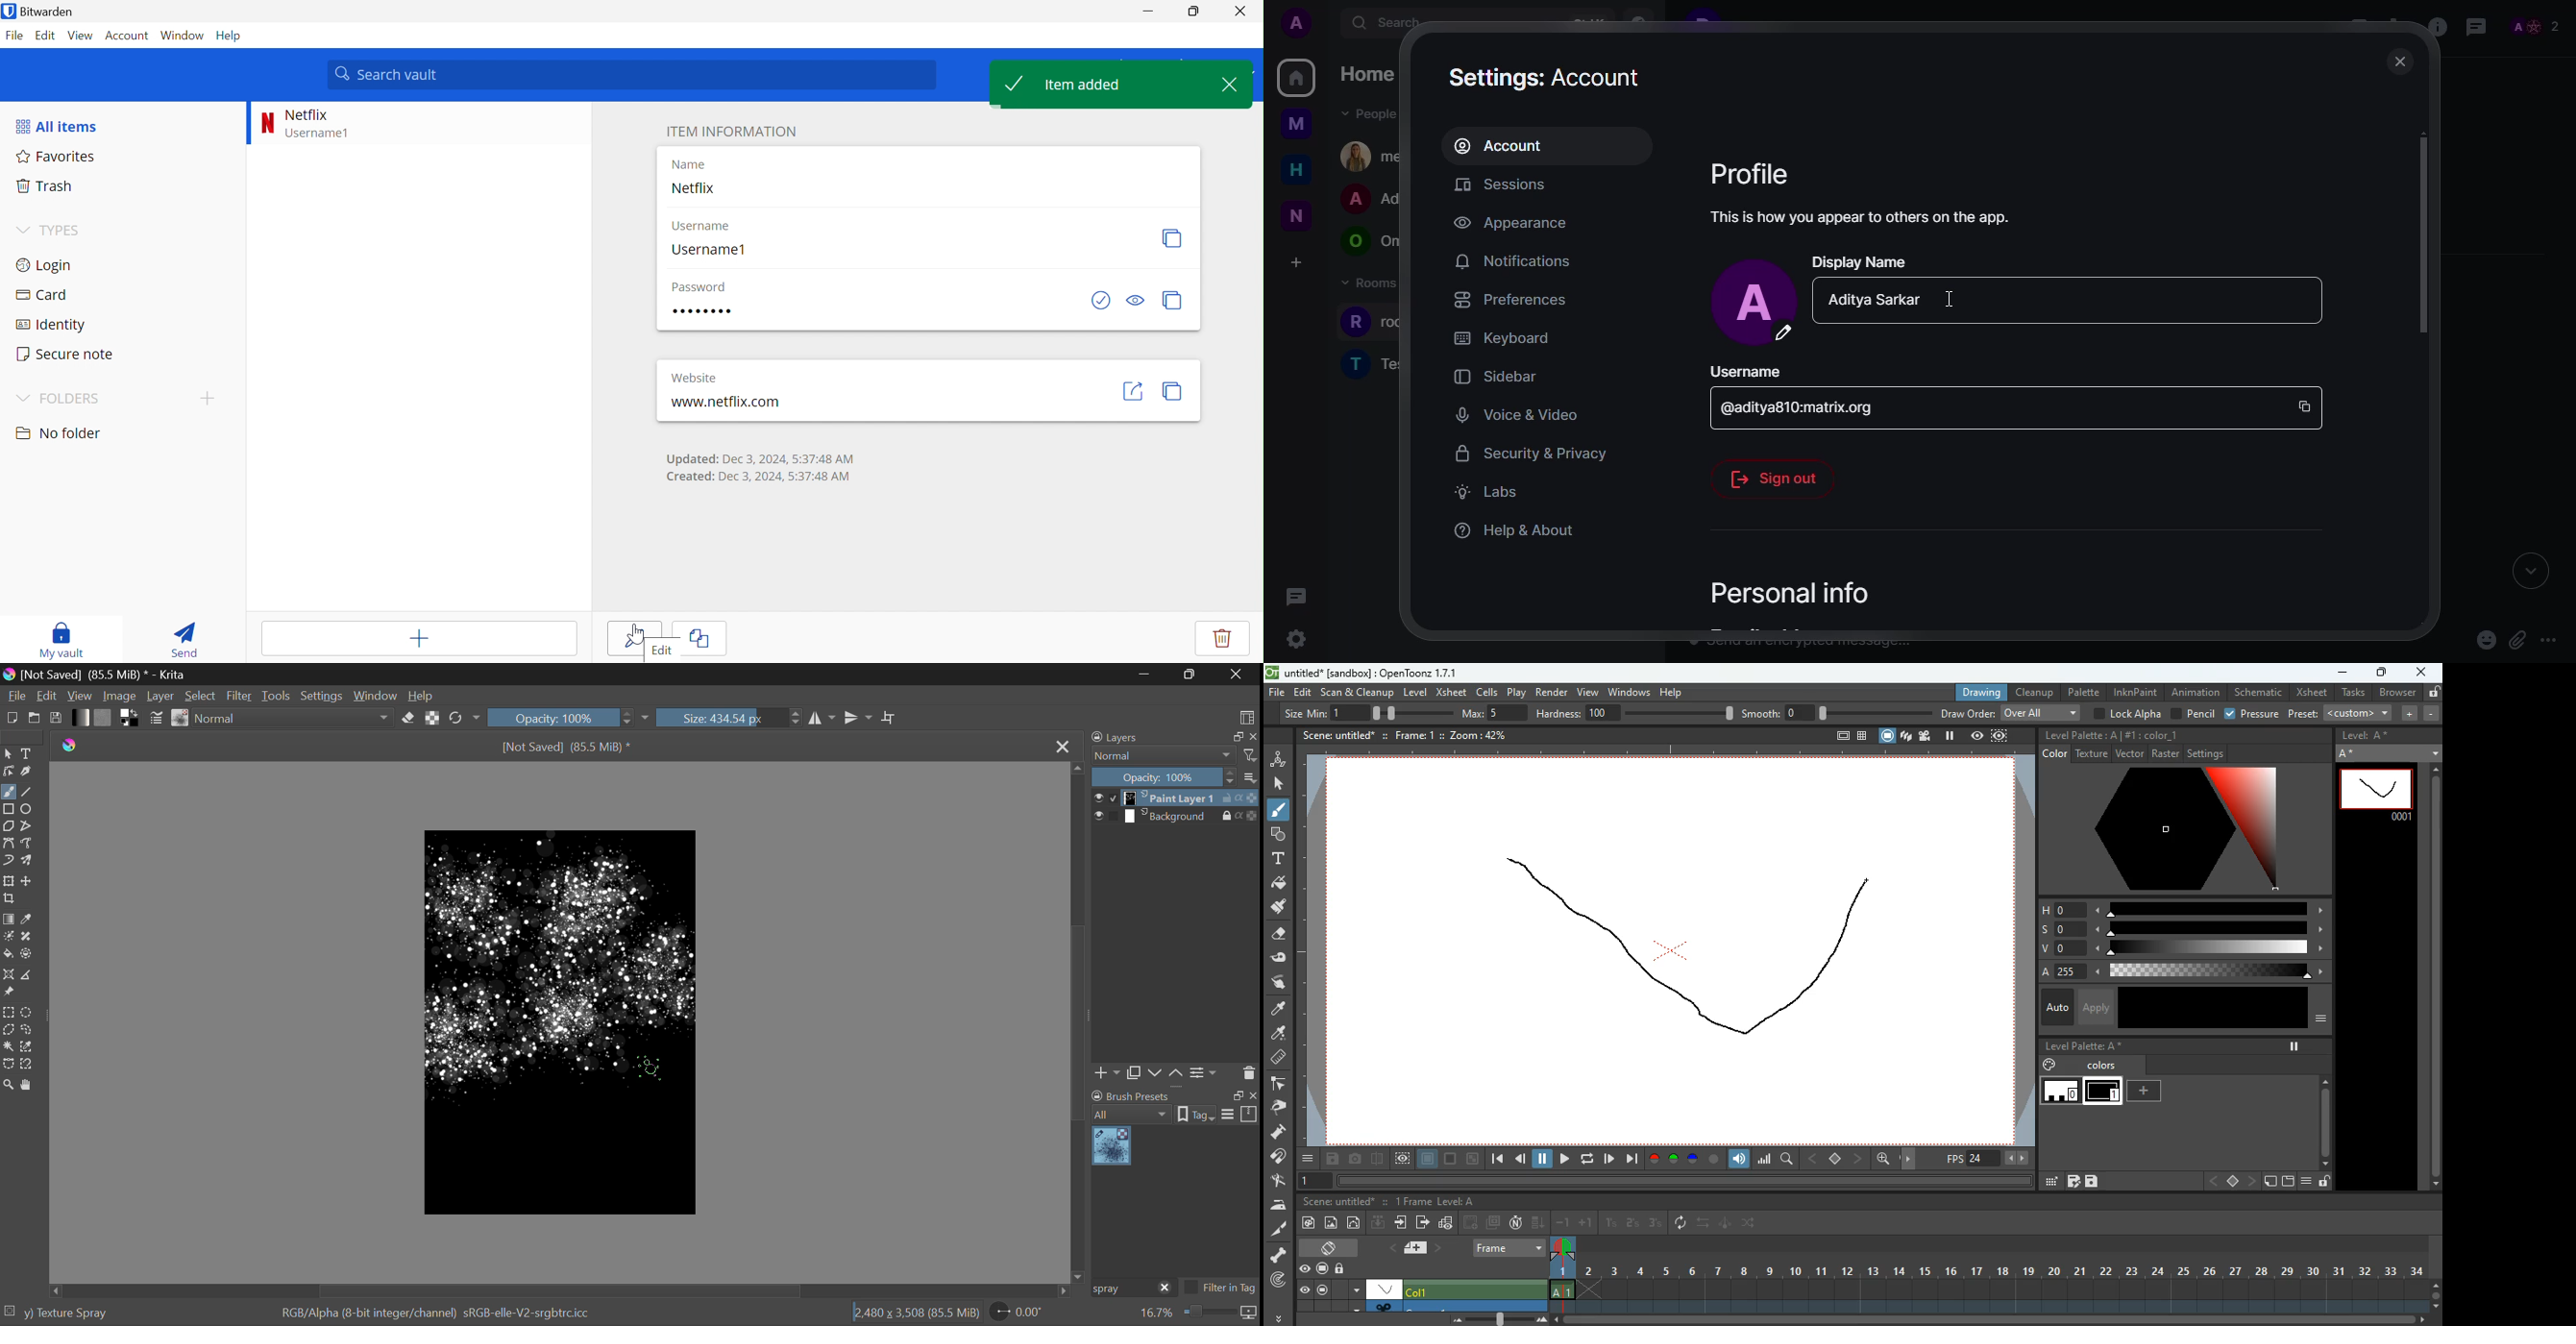 The width and height of the screenshot is (2576, 1344). I want to click on zoom value, so click(1157, 1314).